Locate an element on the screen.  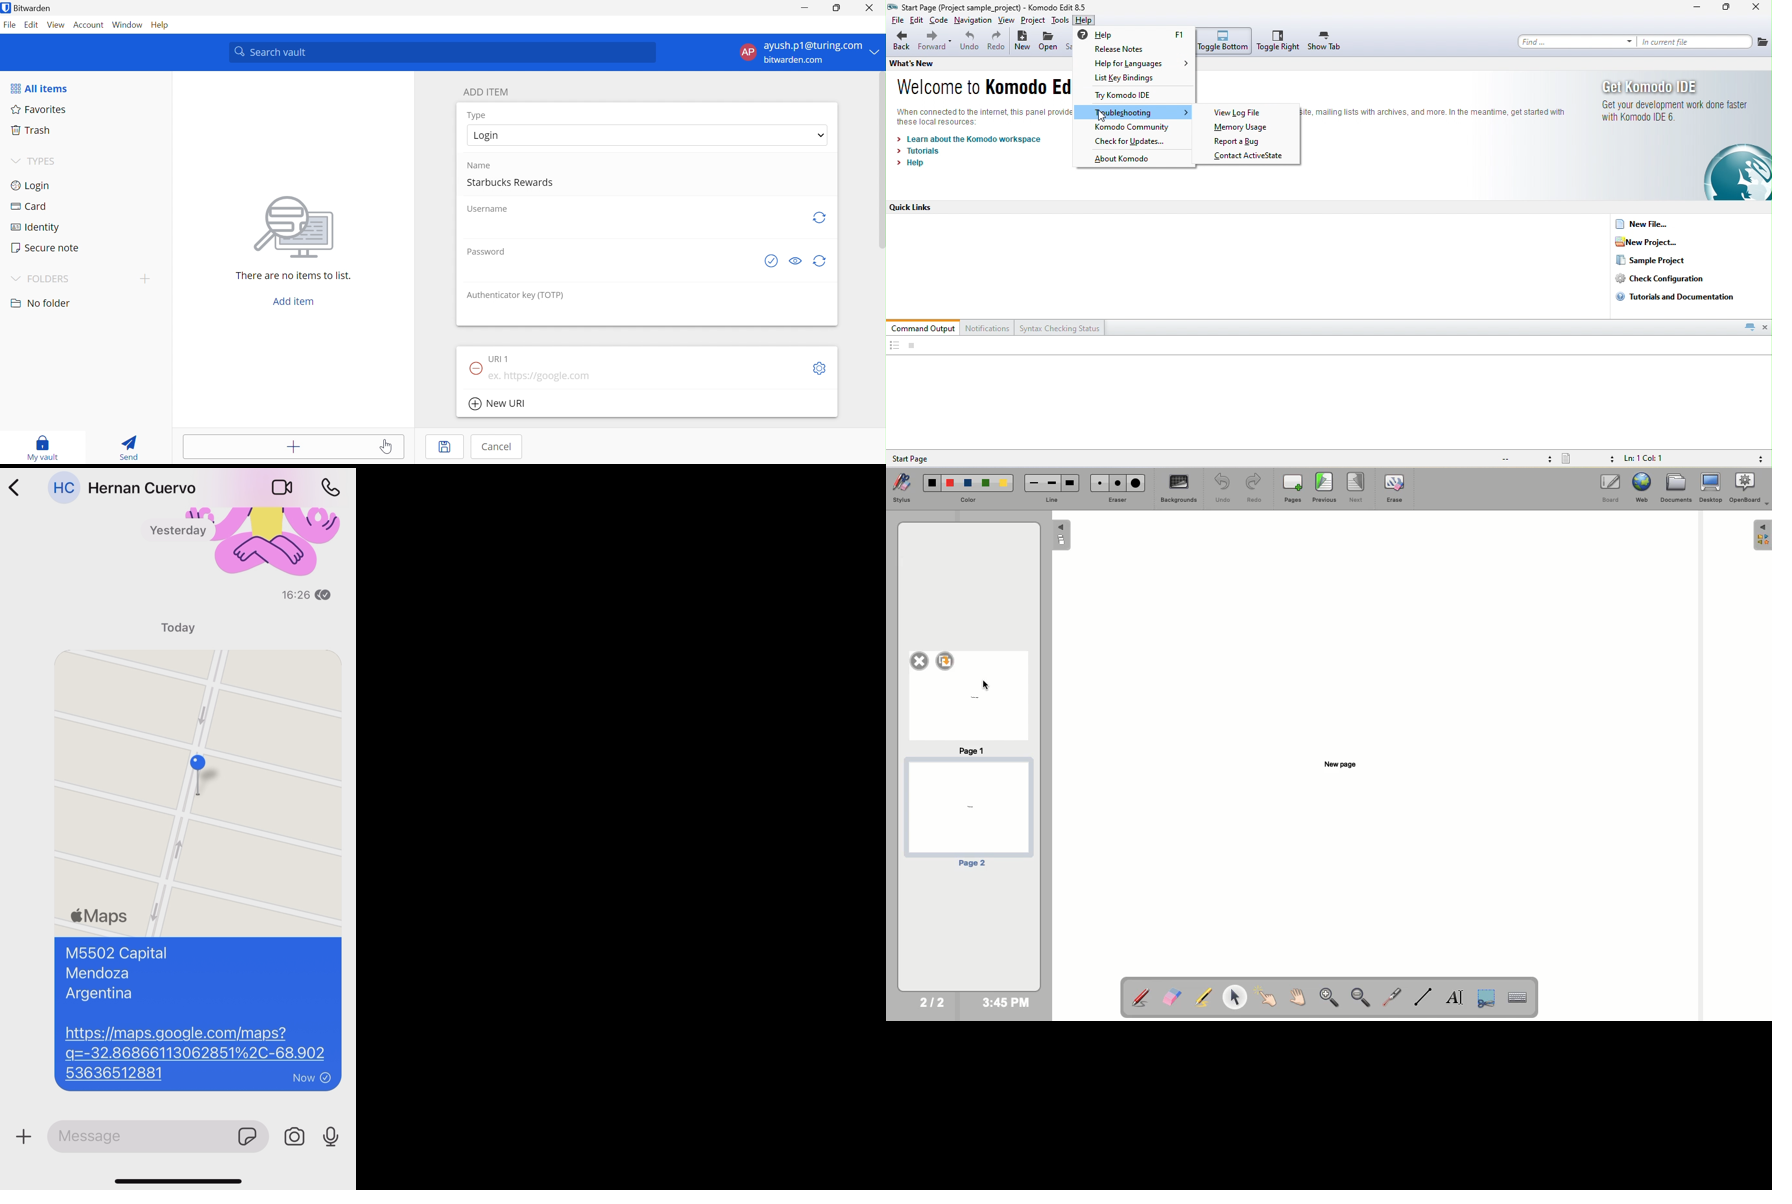
Add item is located at coordinates (277, 447).